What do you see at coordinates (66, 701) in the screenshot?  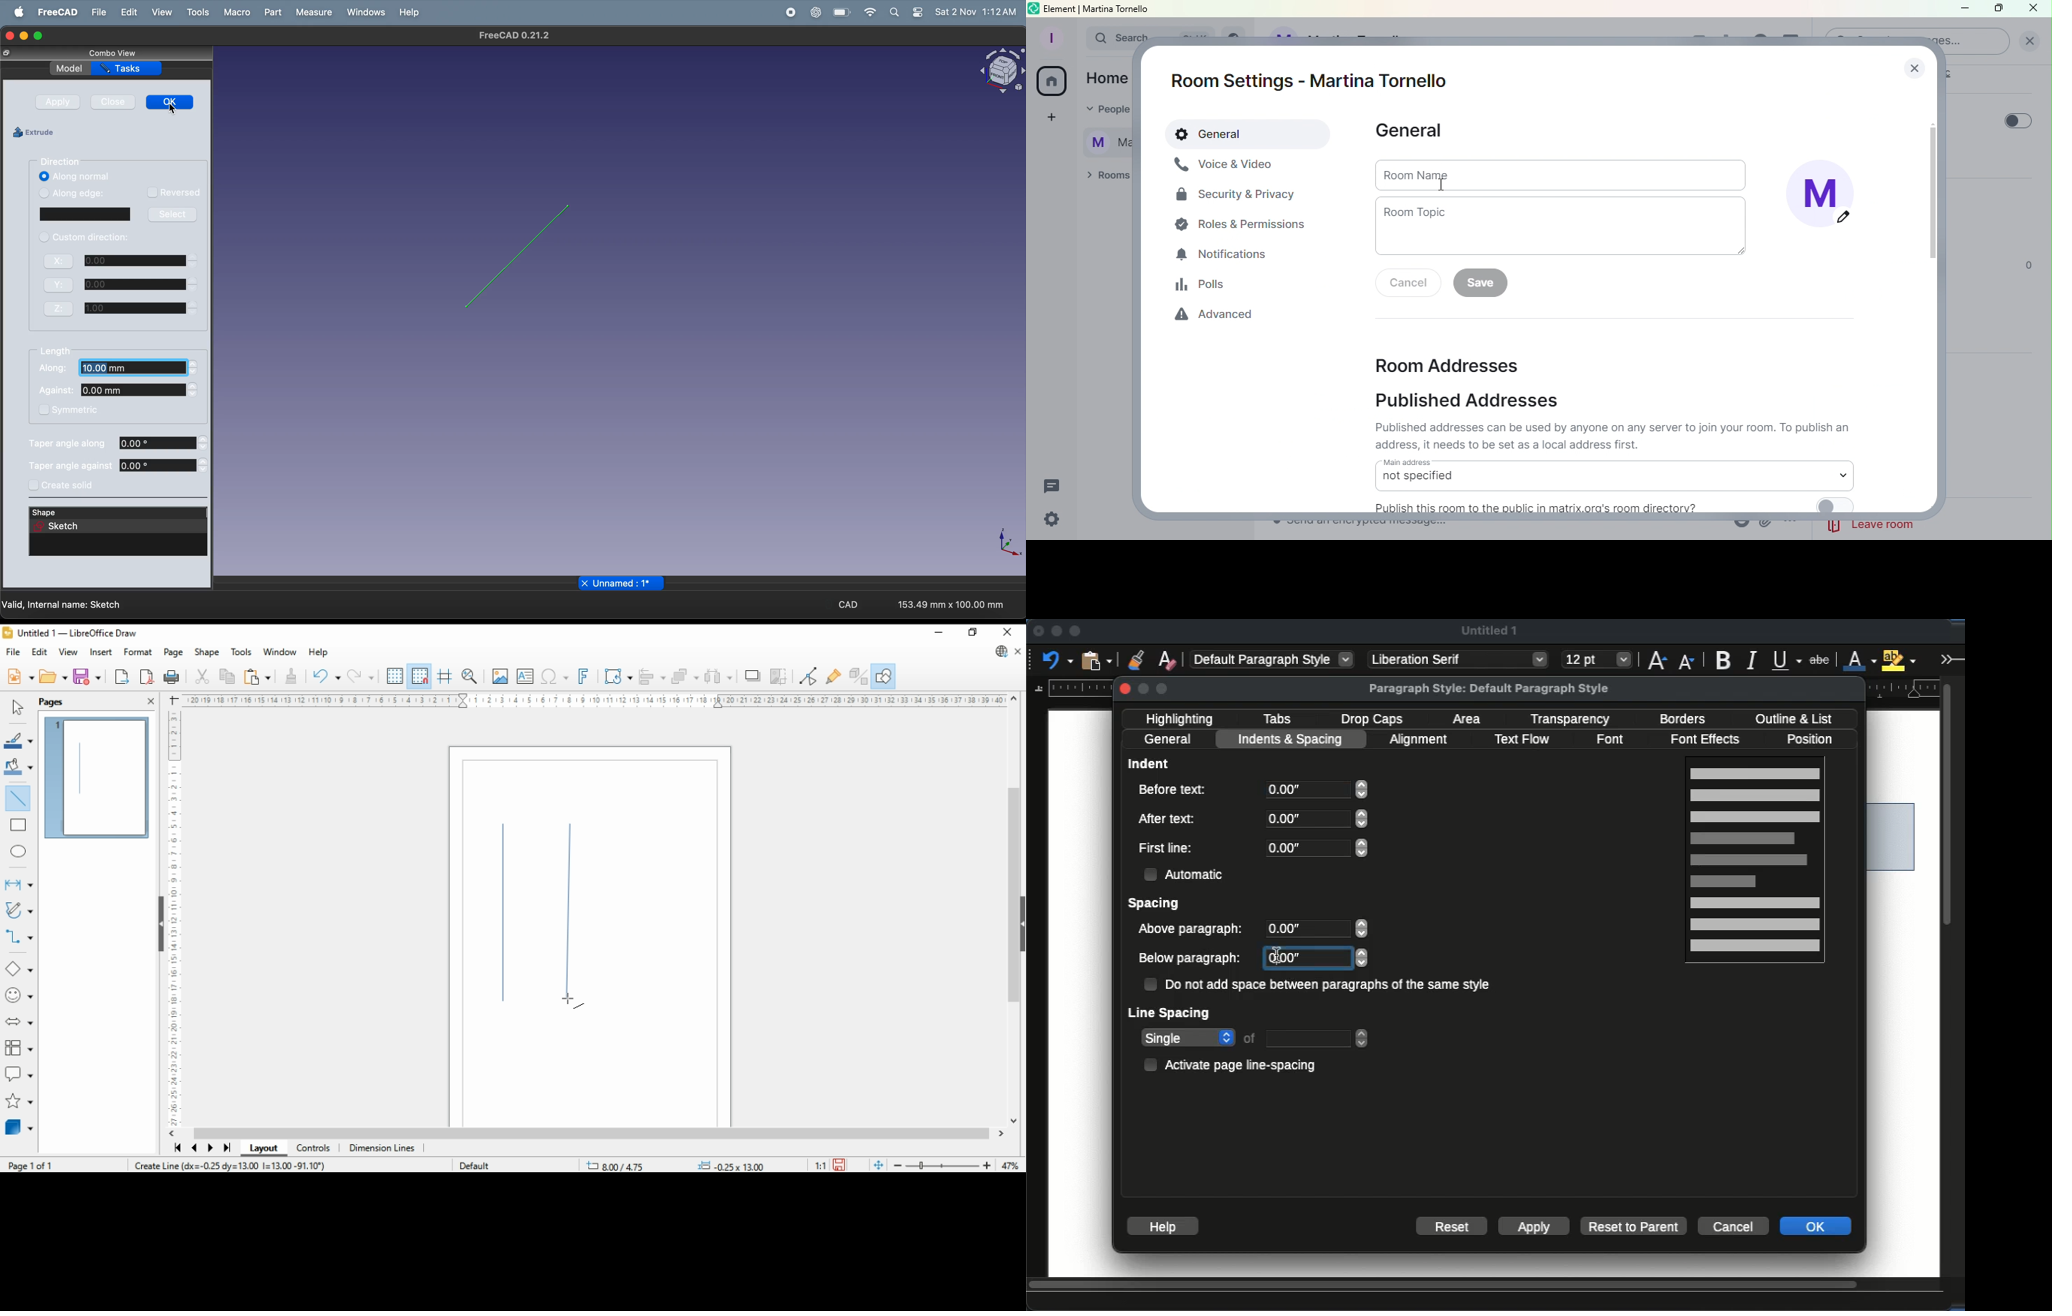 I see `pages` at bounding box center [66, 701].